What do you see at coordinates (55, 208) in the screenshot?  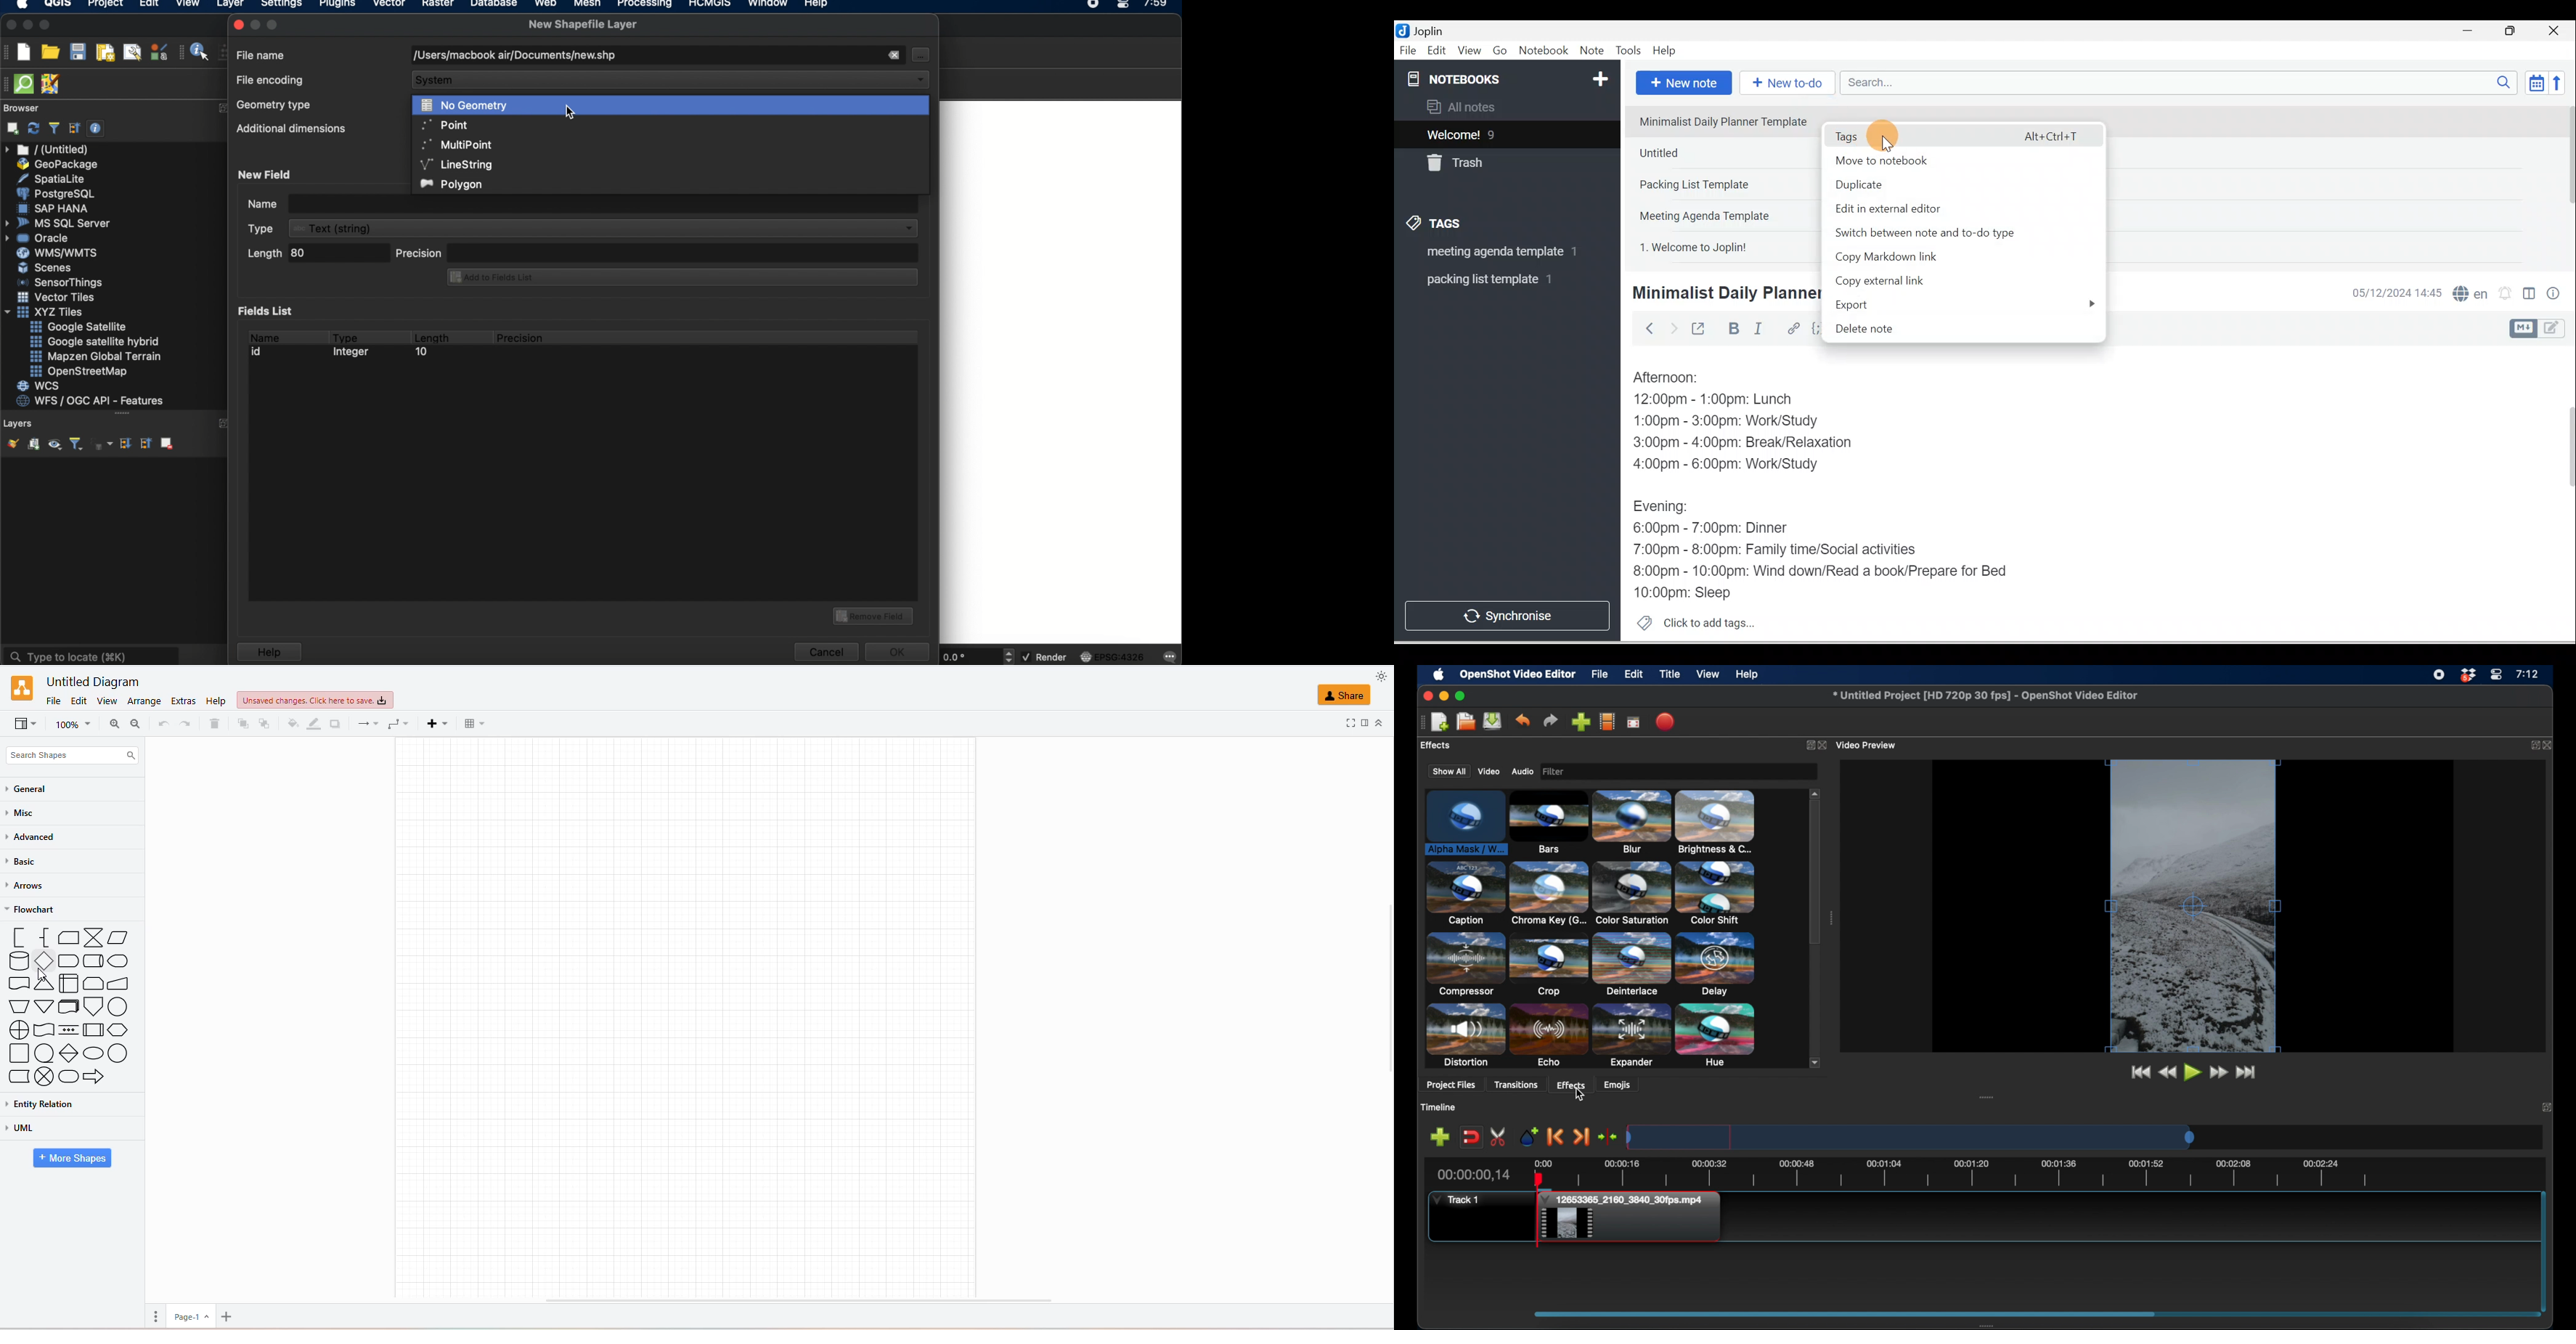 I see `sap hana` at bounding box center [55, 208].